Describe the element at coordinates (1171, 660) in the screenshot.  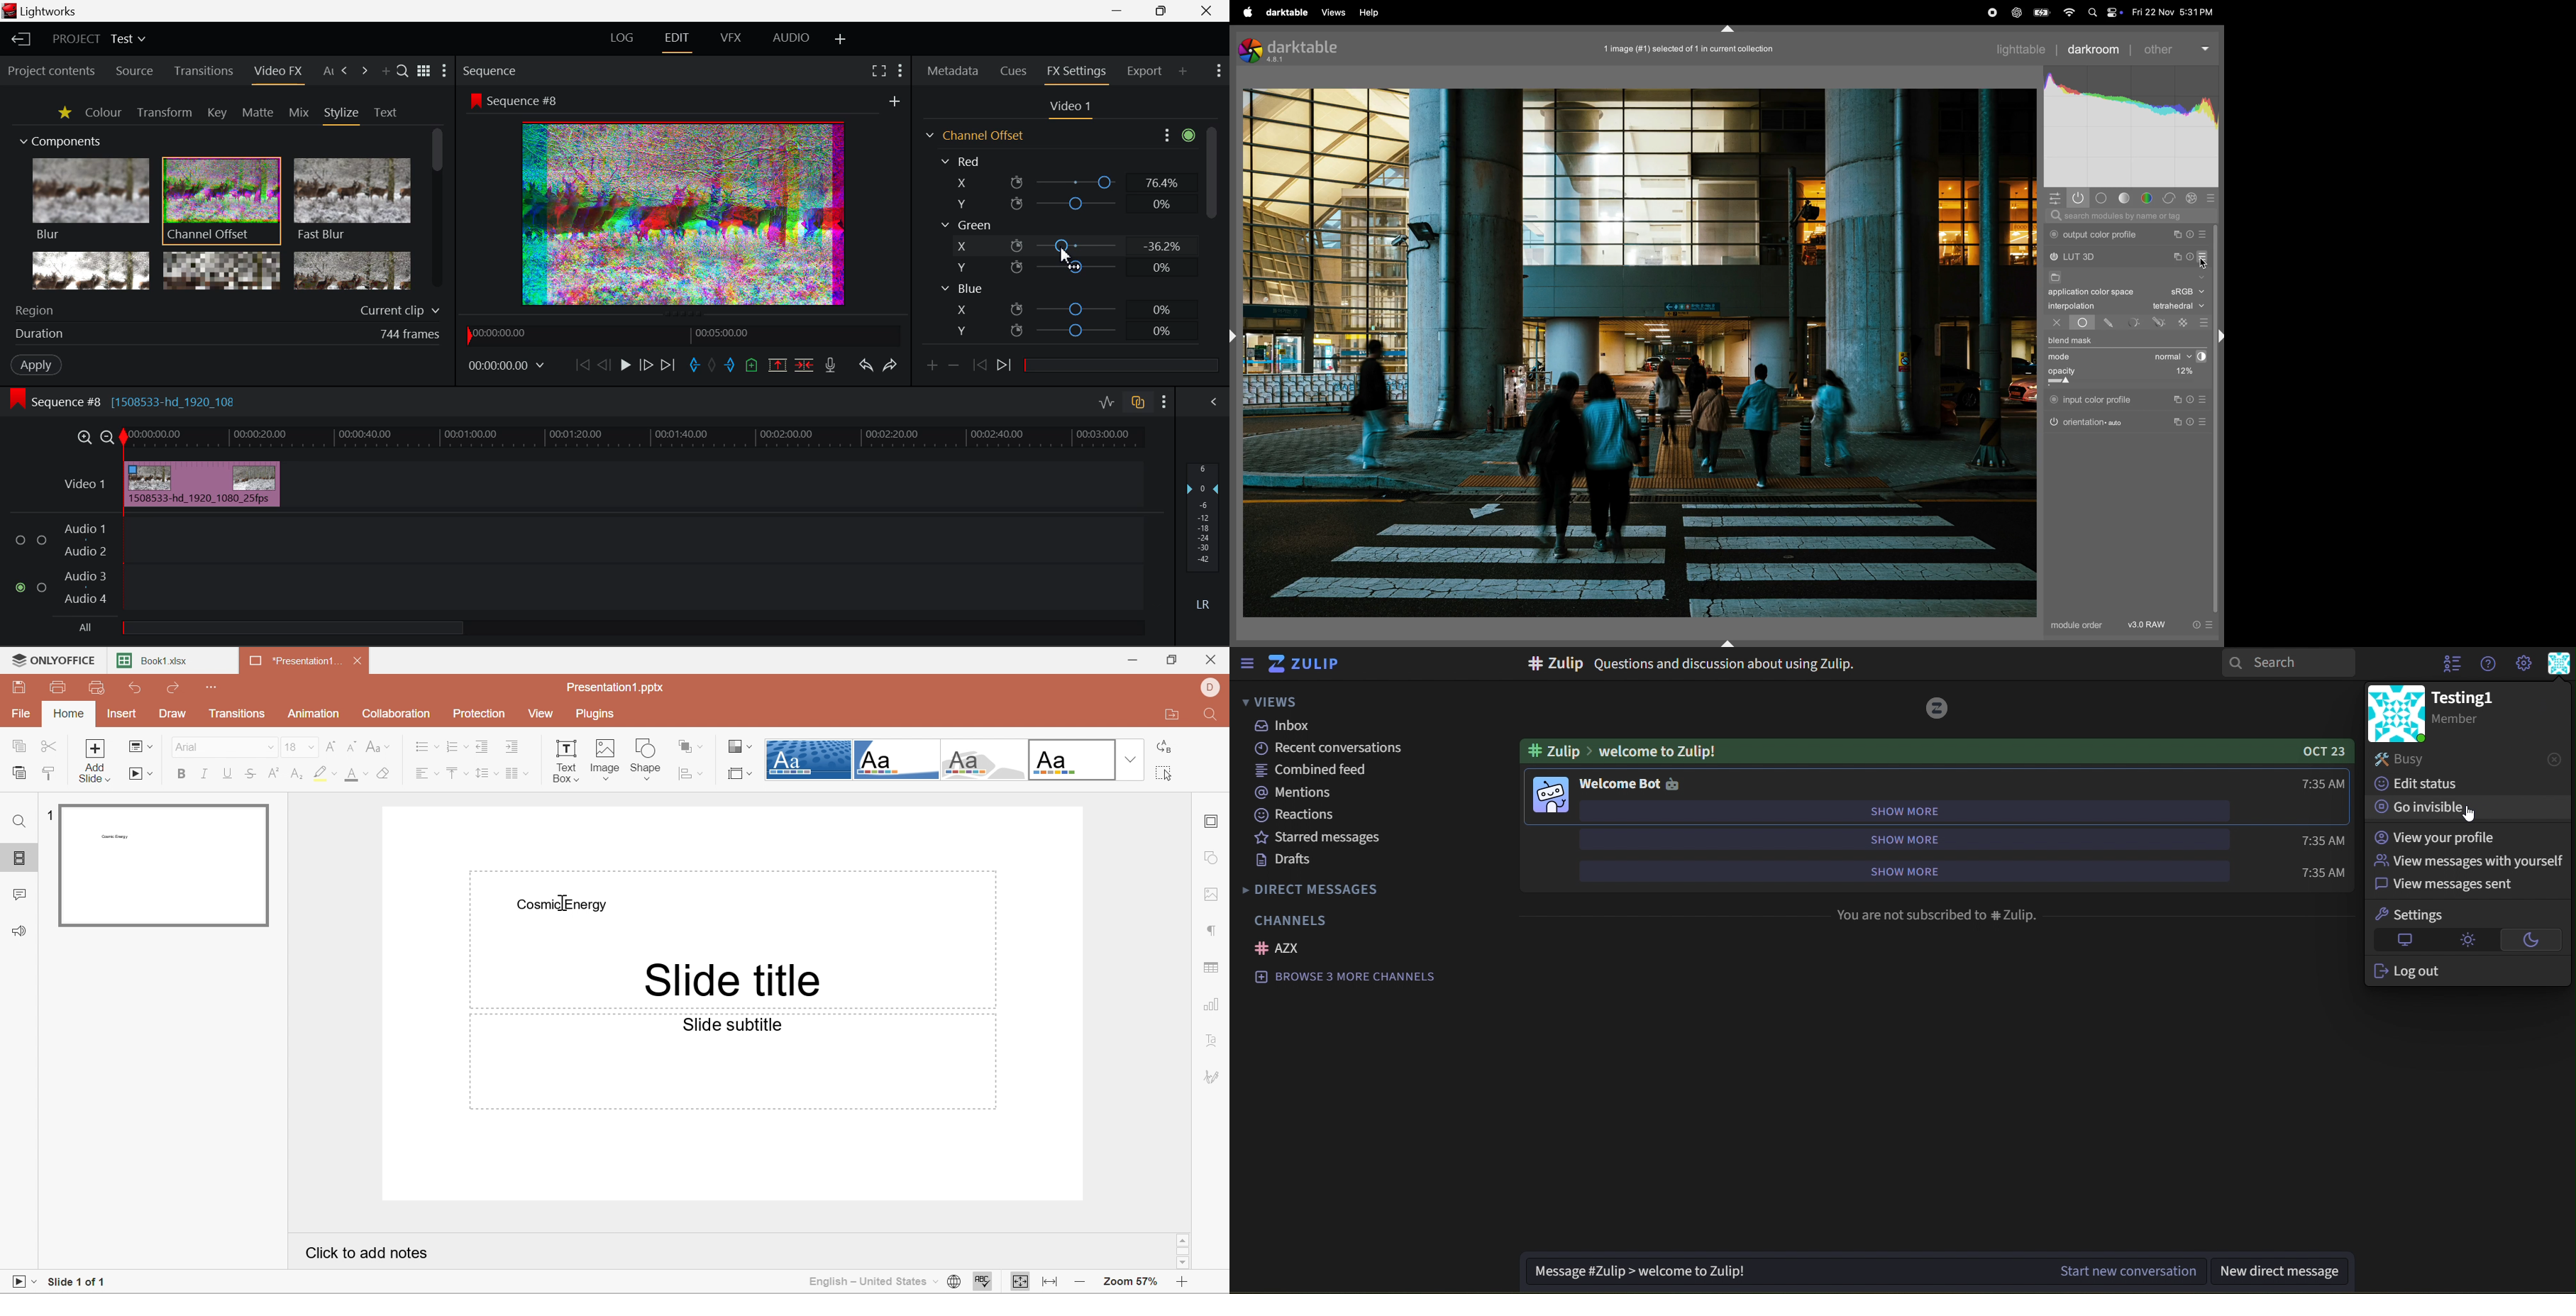
I see `Restore Down` at that location.